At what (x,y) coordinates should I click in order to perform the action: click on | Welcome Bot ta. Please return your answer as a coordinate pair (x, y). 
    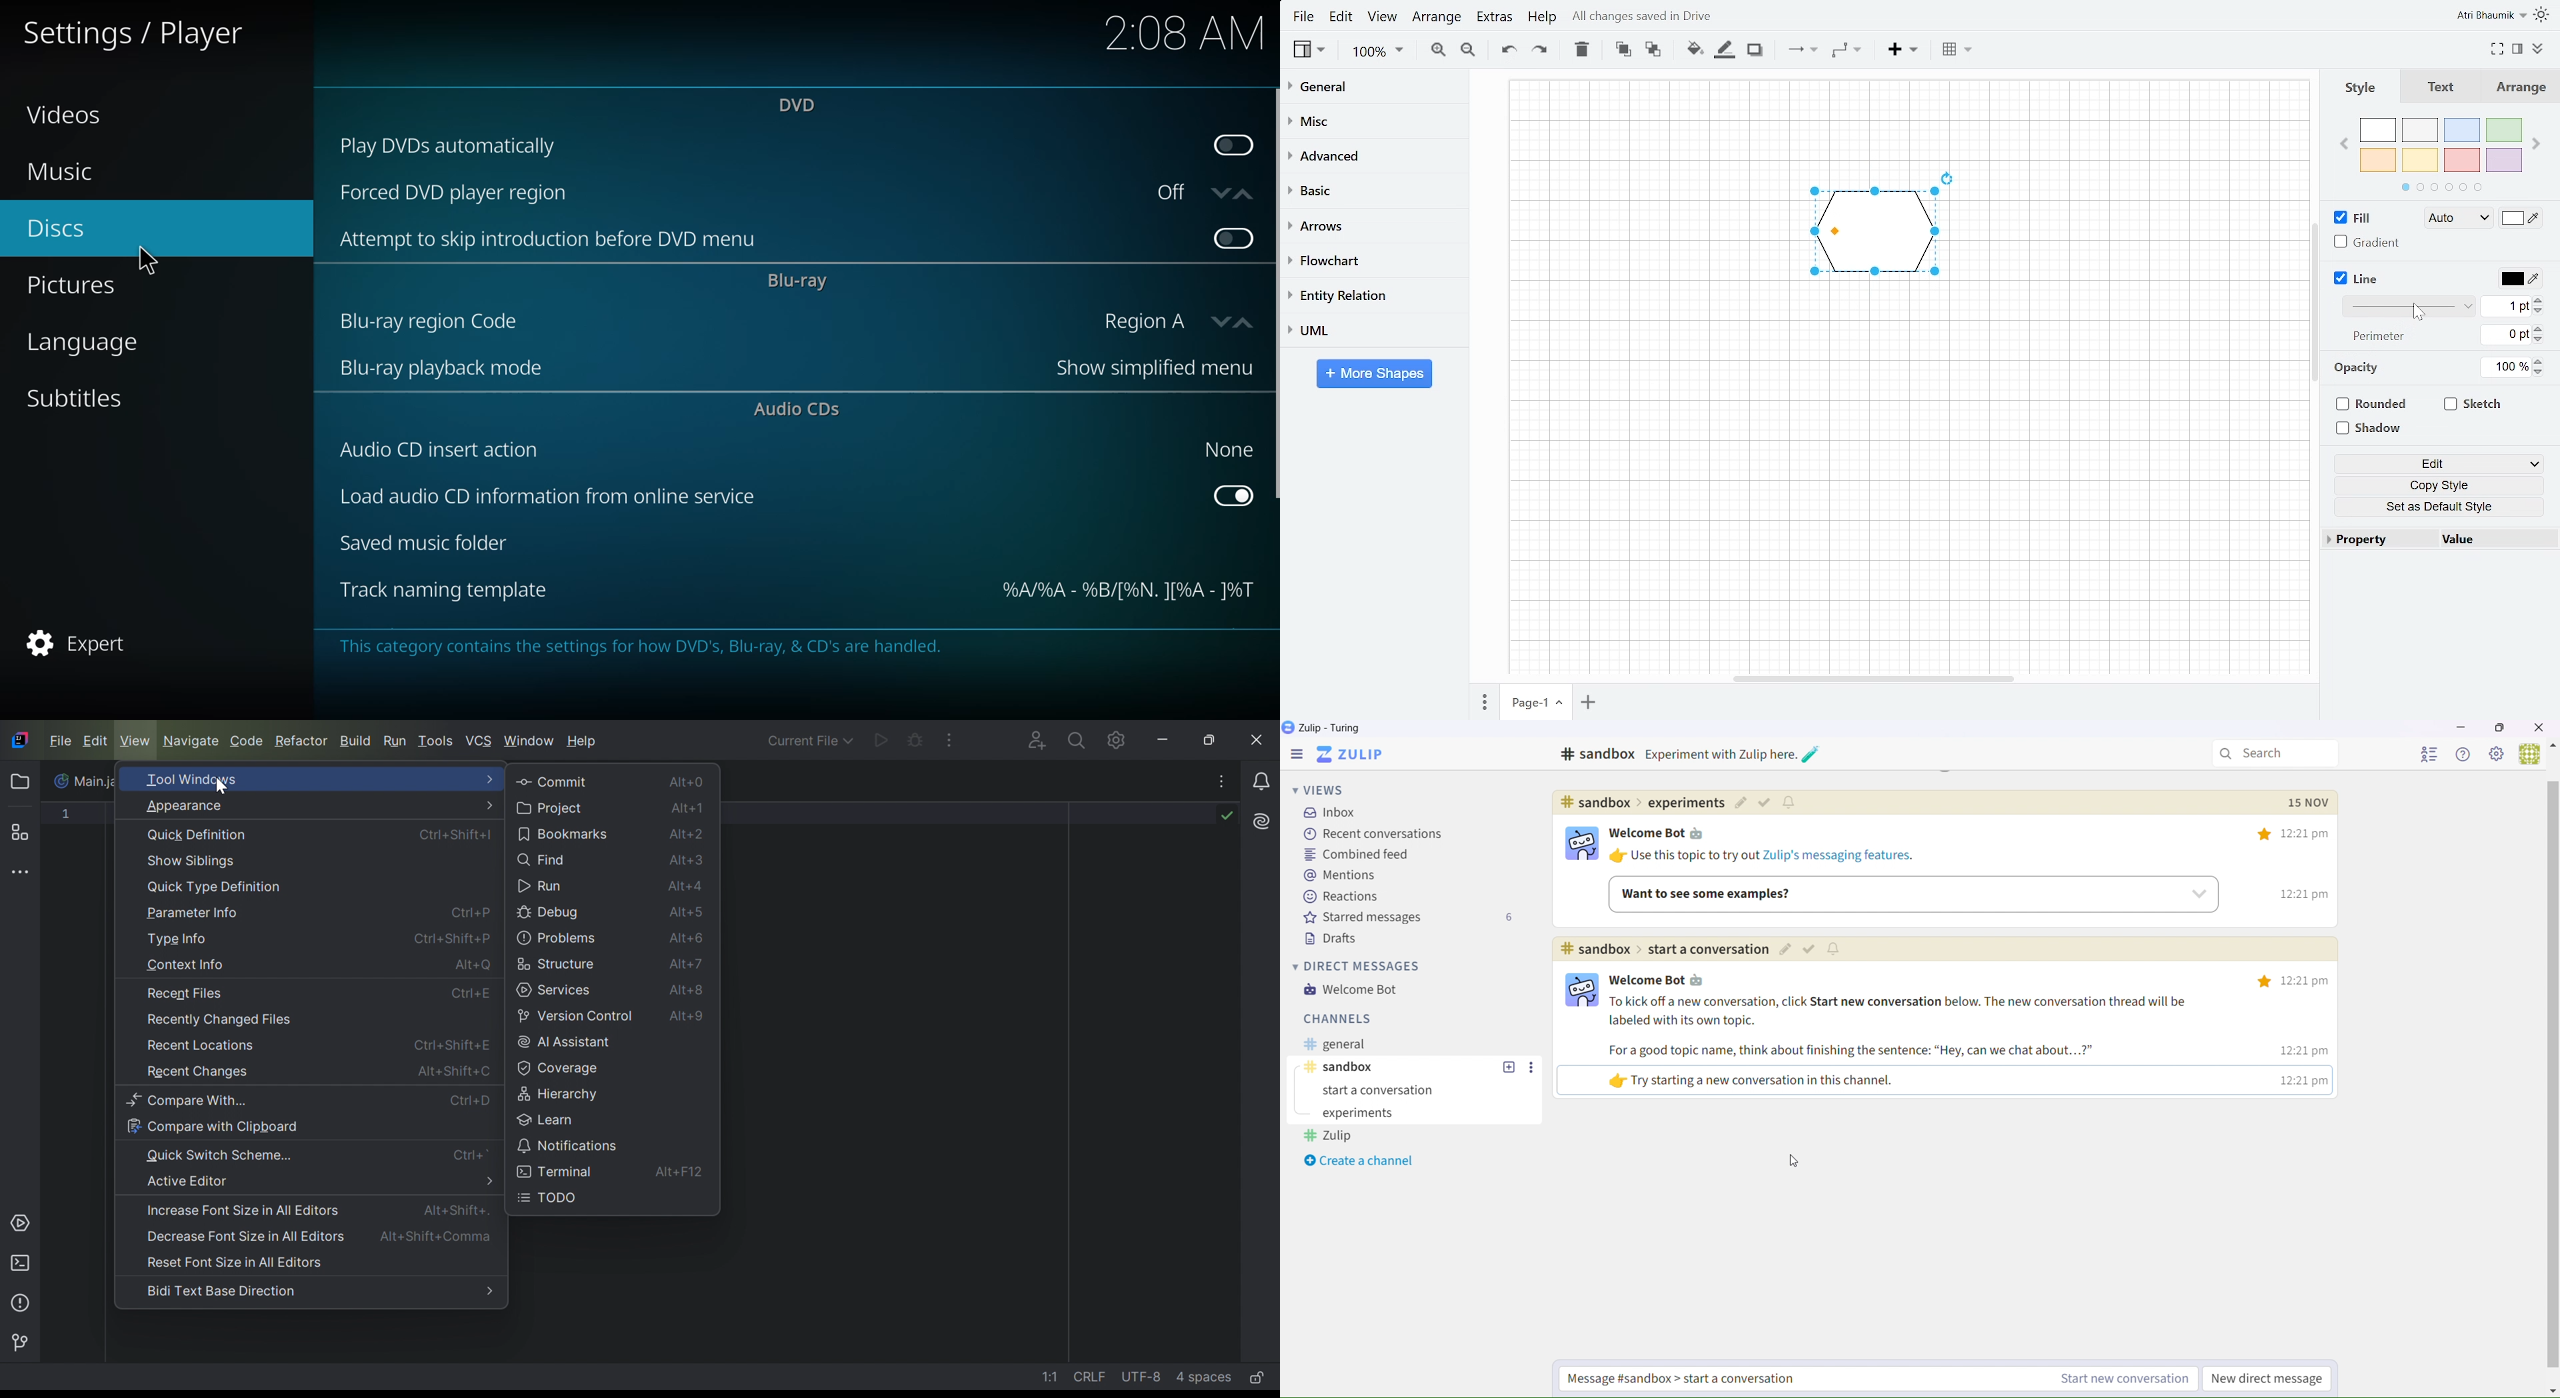
    Looking at the image, I should click on (1668, 979).